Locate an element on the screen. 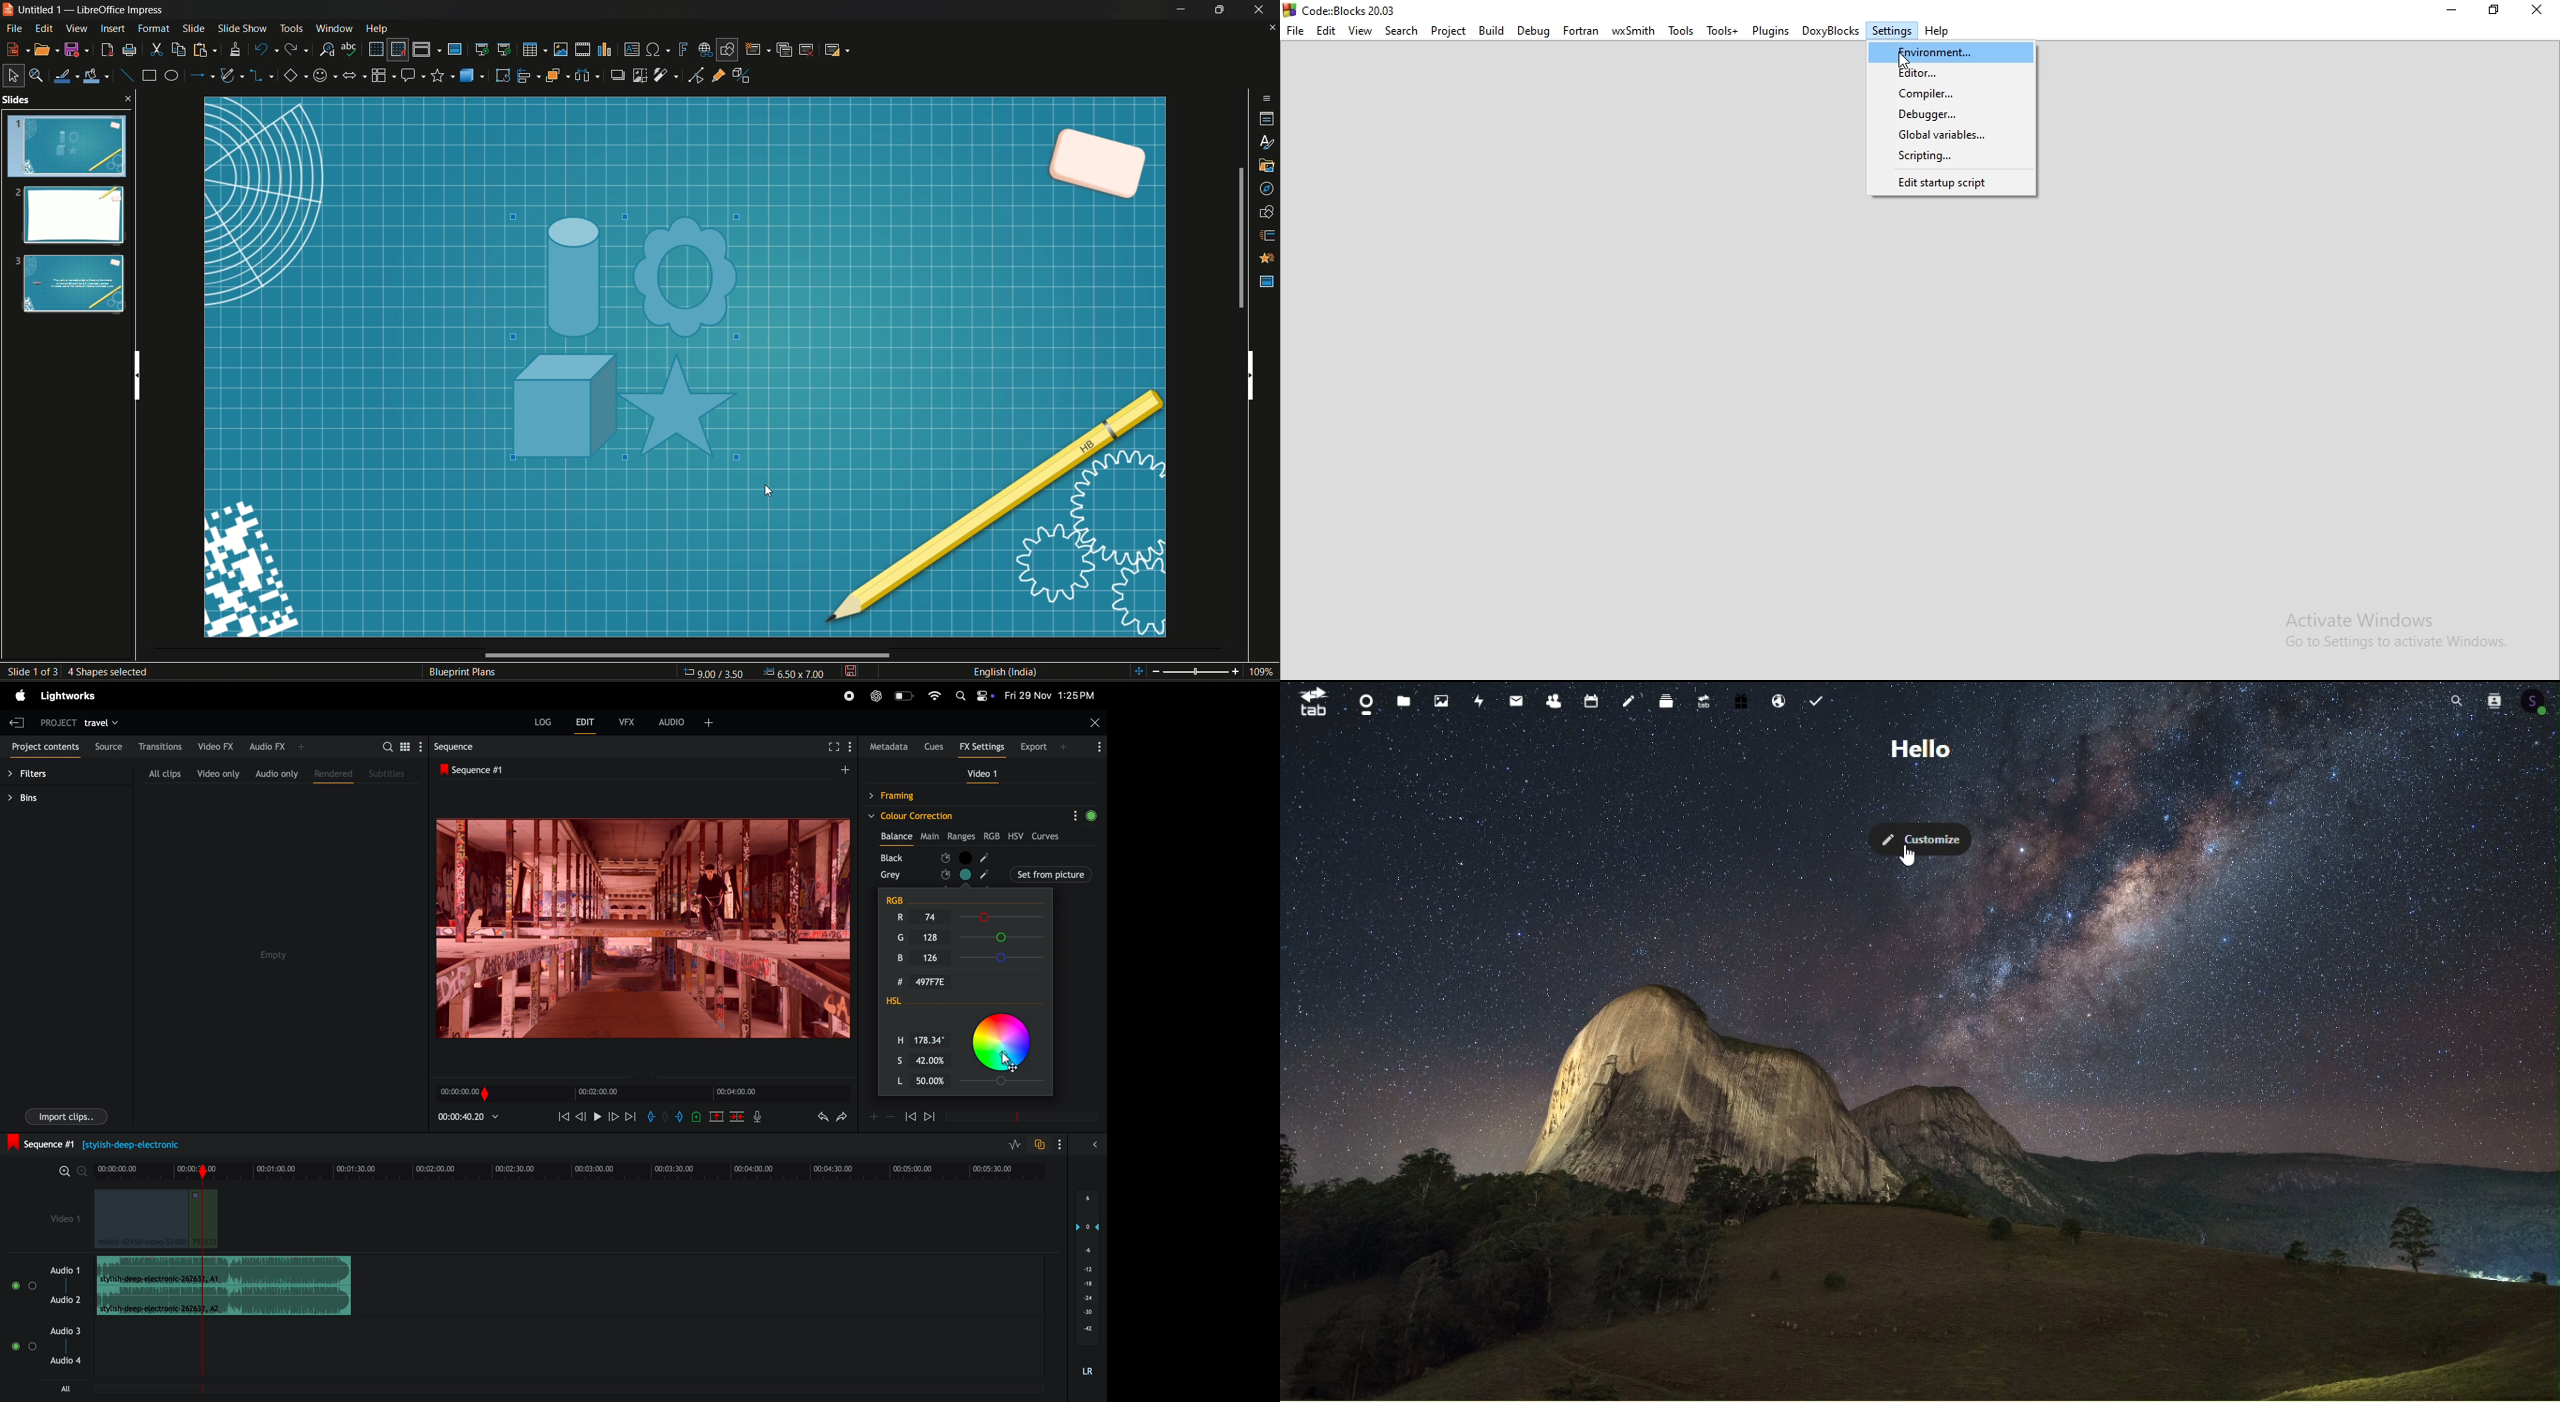  show draw function is located at coordinates (727, 49).